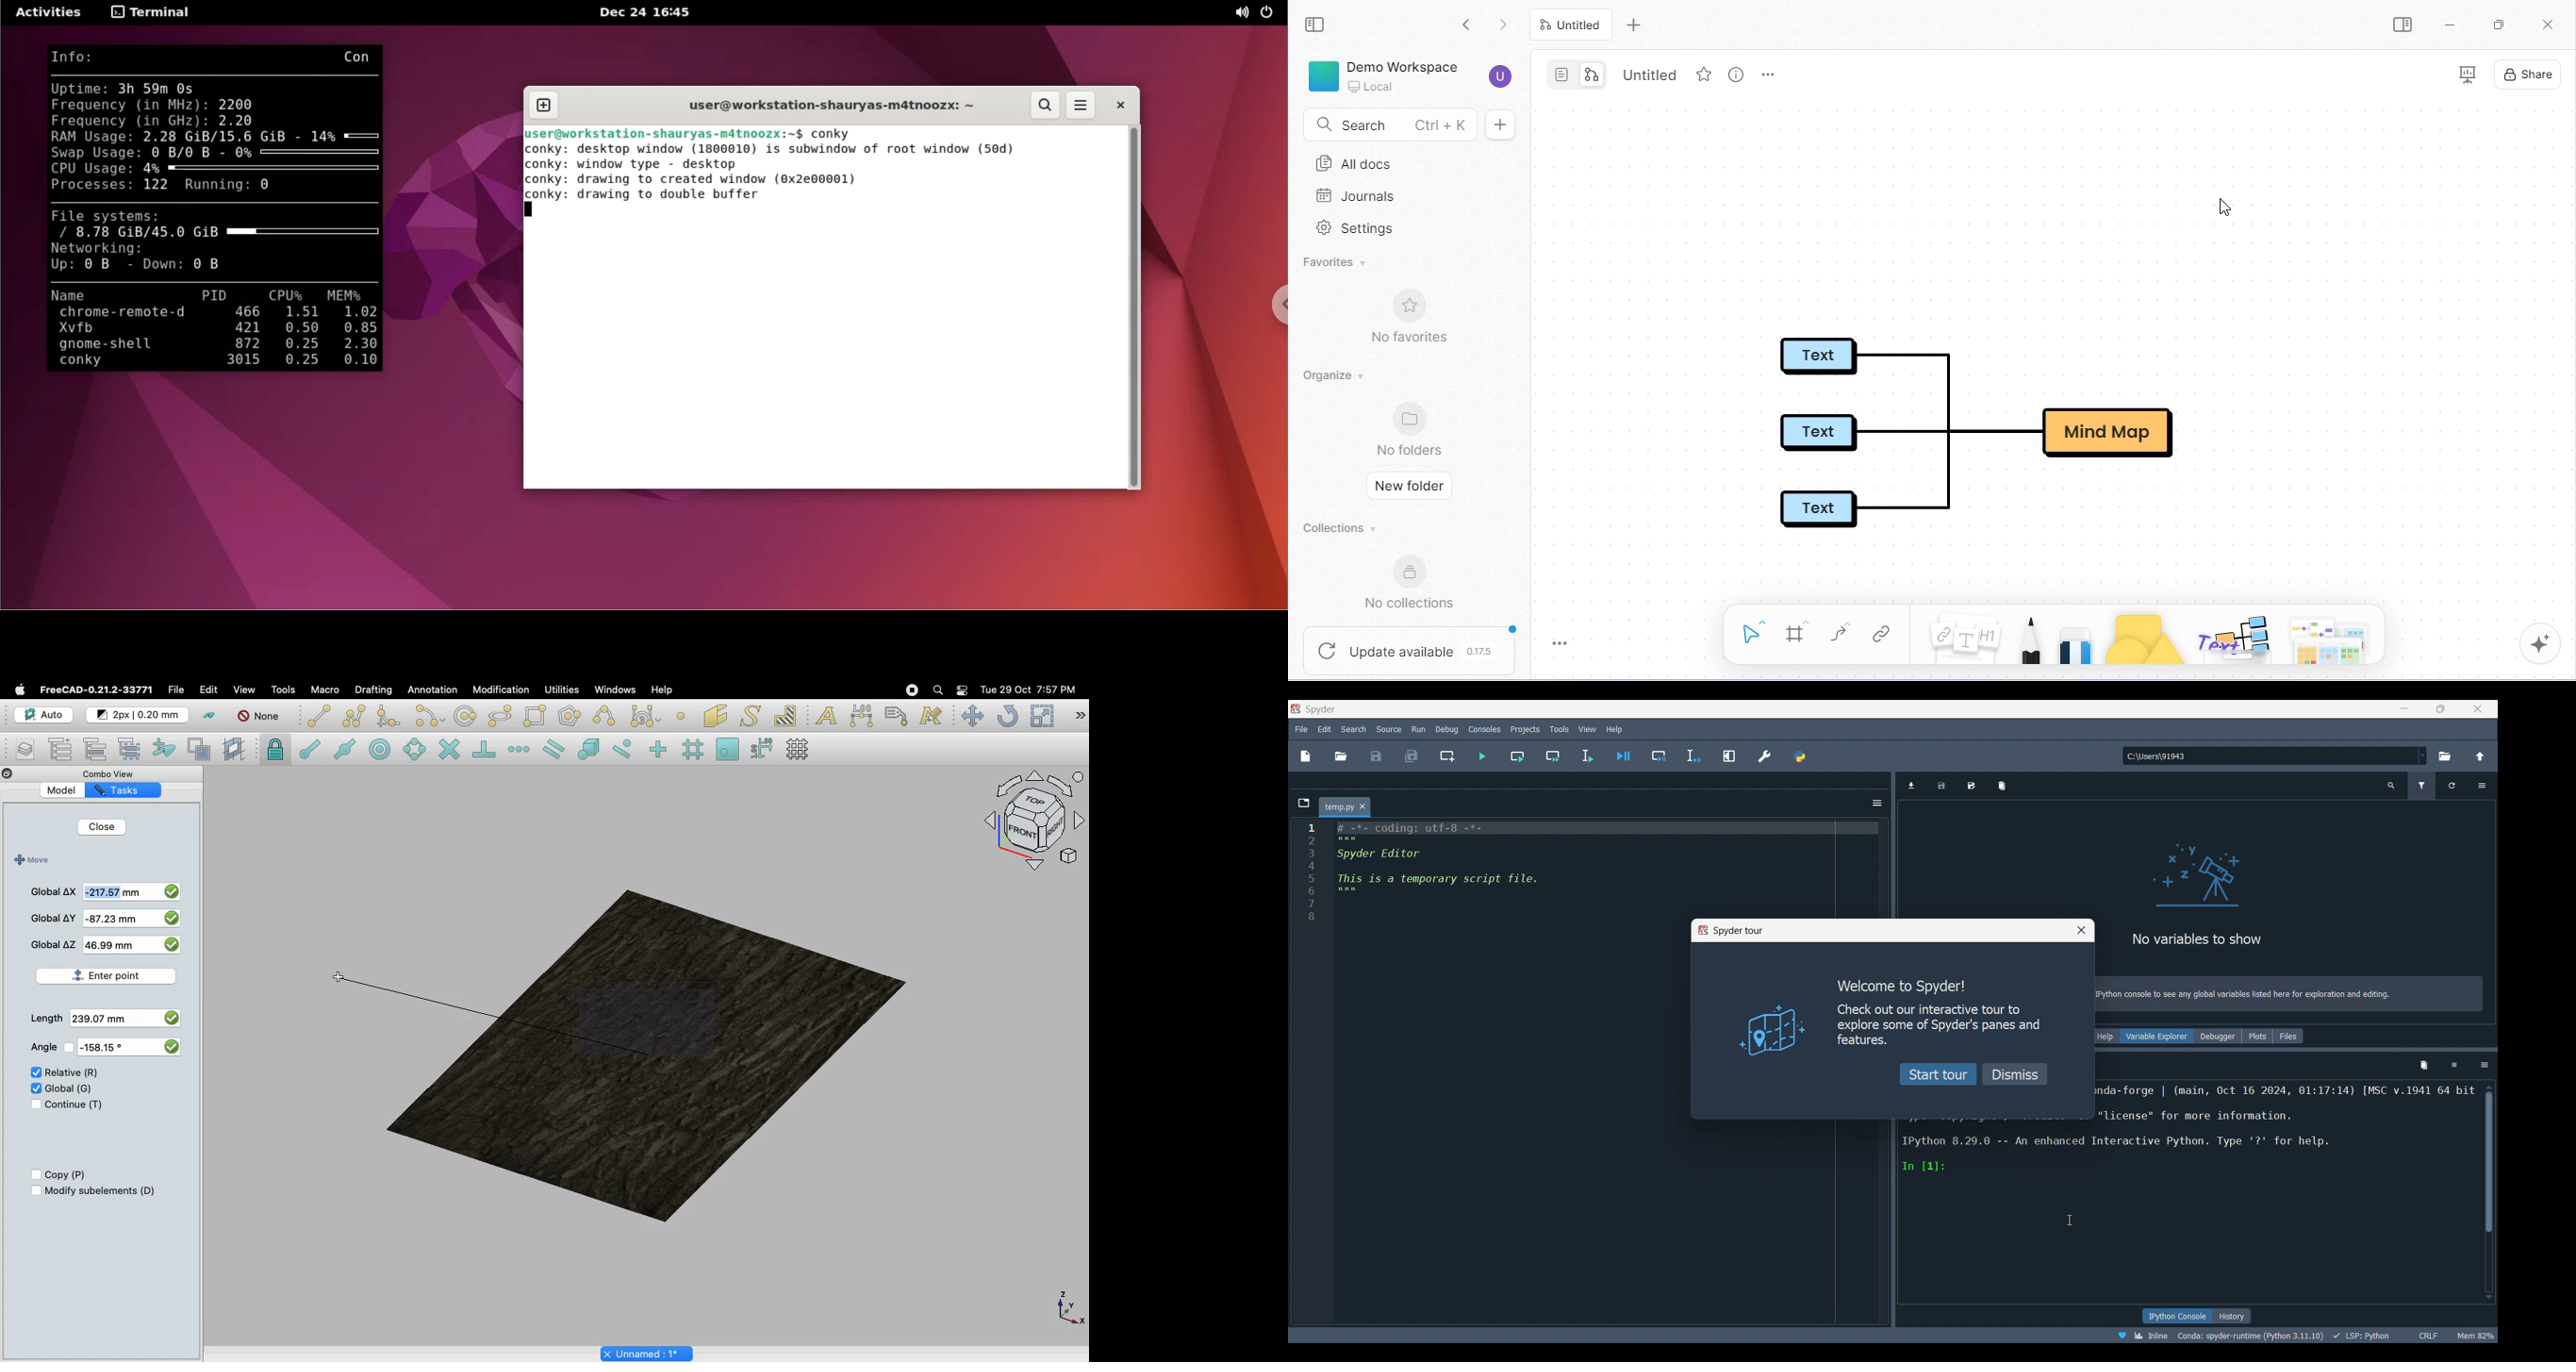 This screenshot has width=2576, height=1372. I want to click on Close tab, so click(1363, 806).